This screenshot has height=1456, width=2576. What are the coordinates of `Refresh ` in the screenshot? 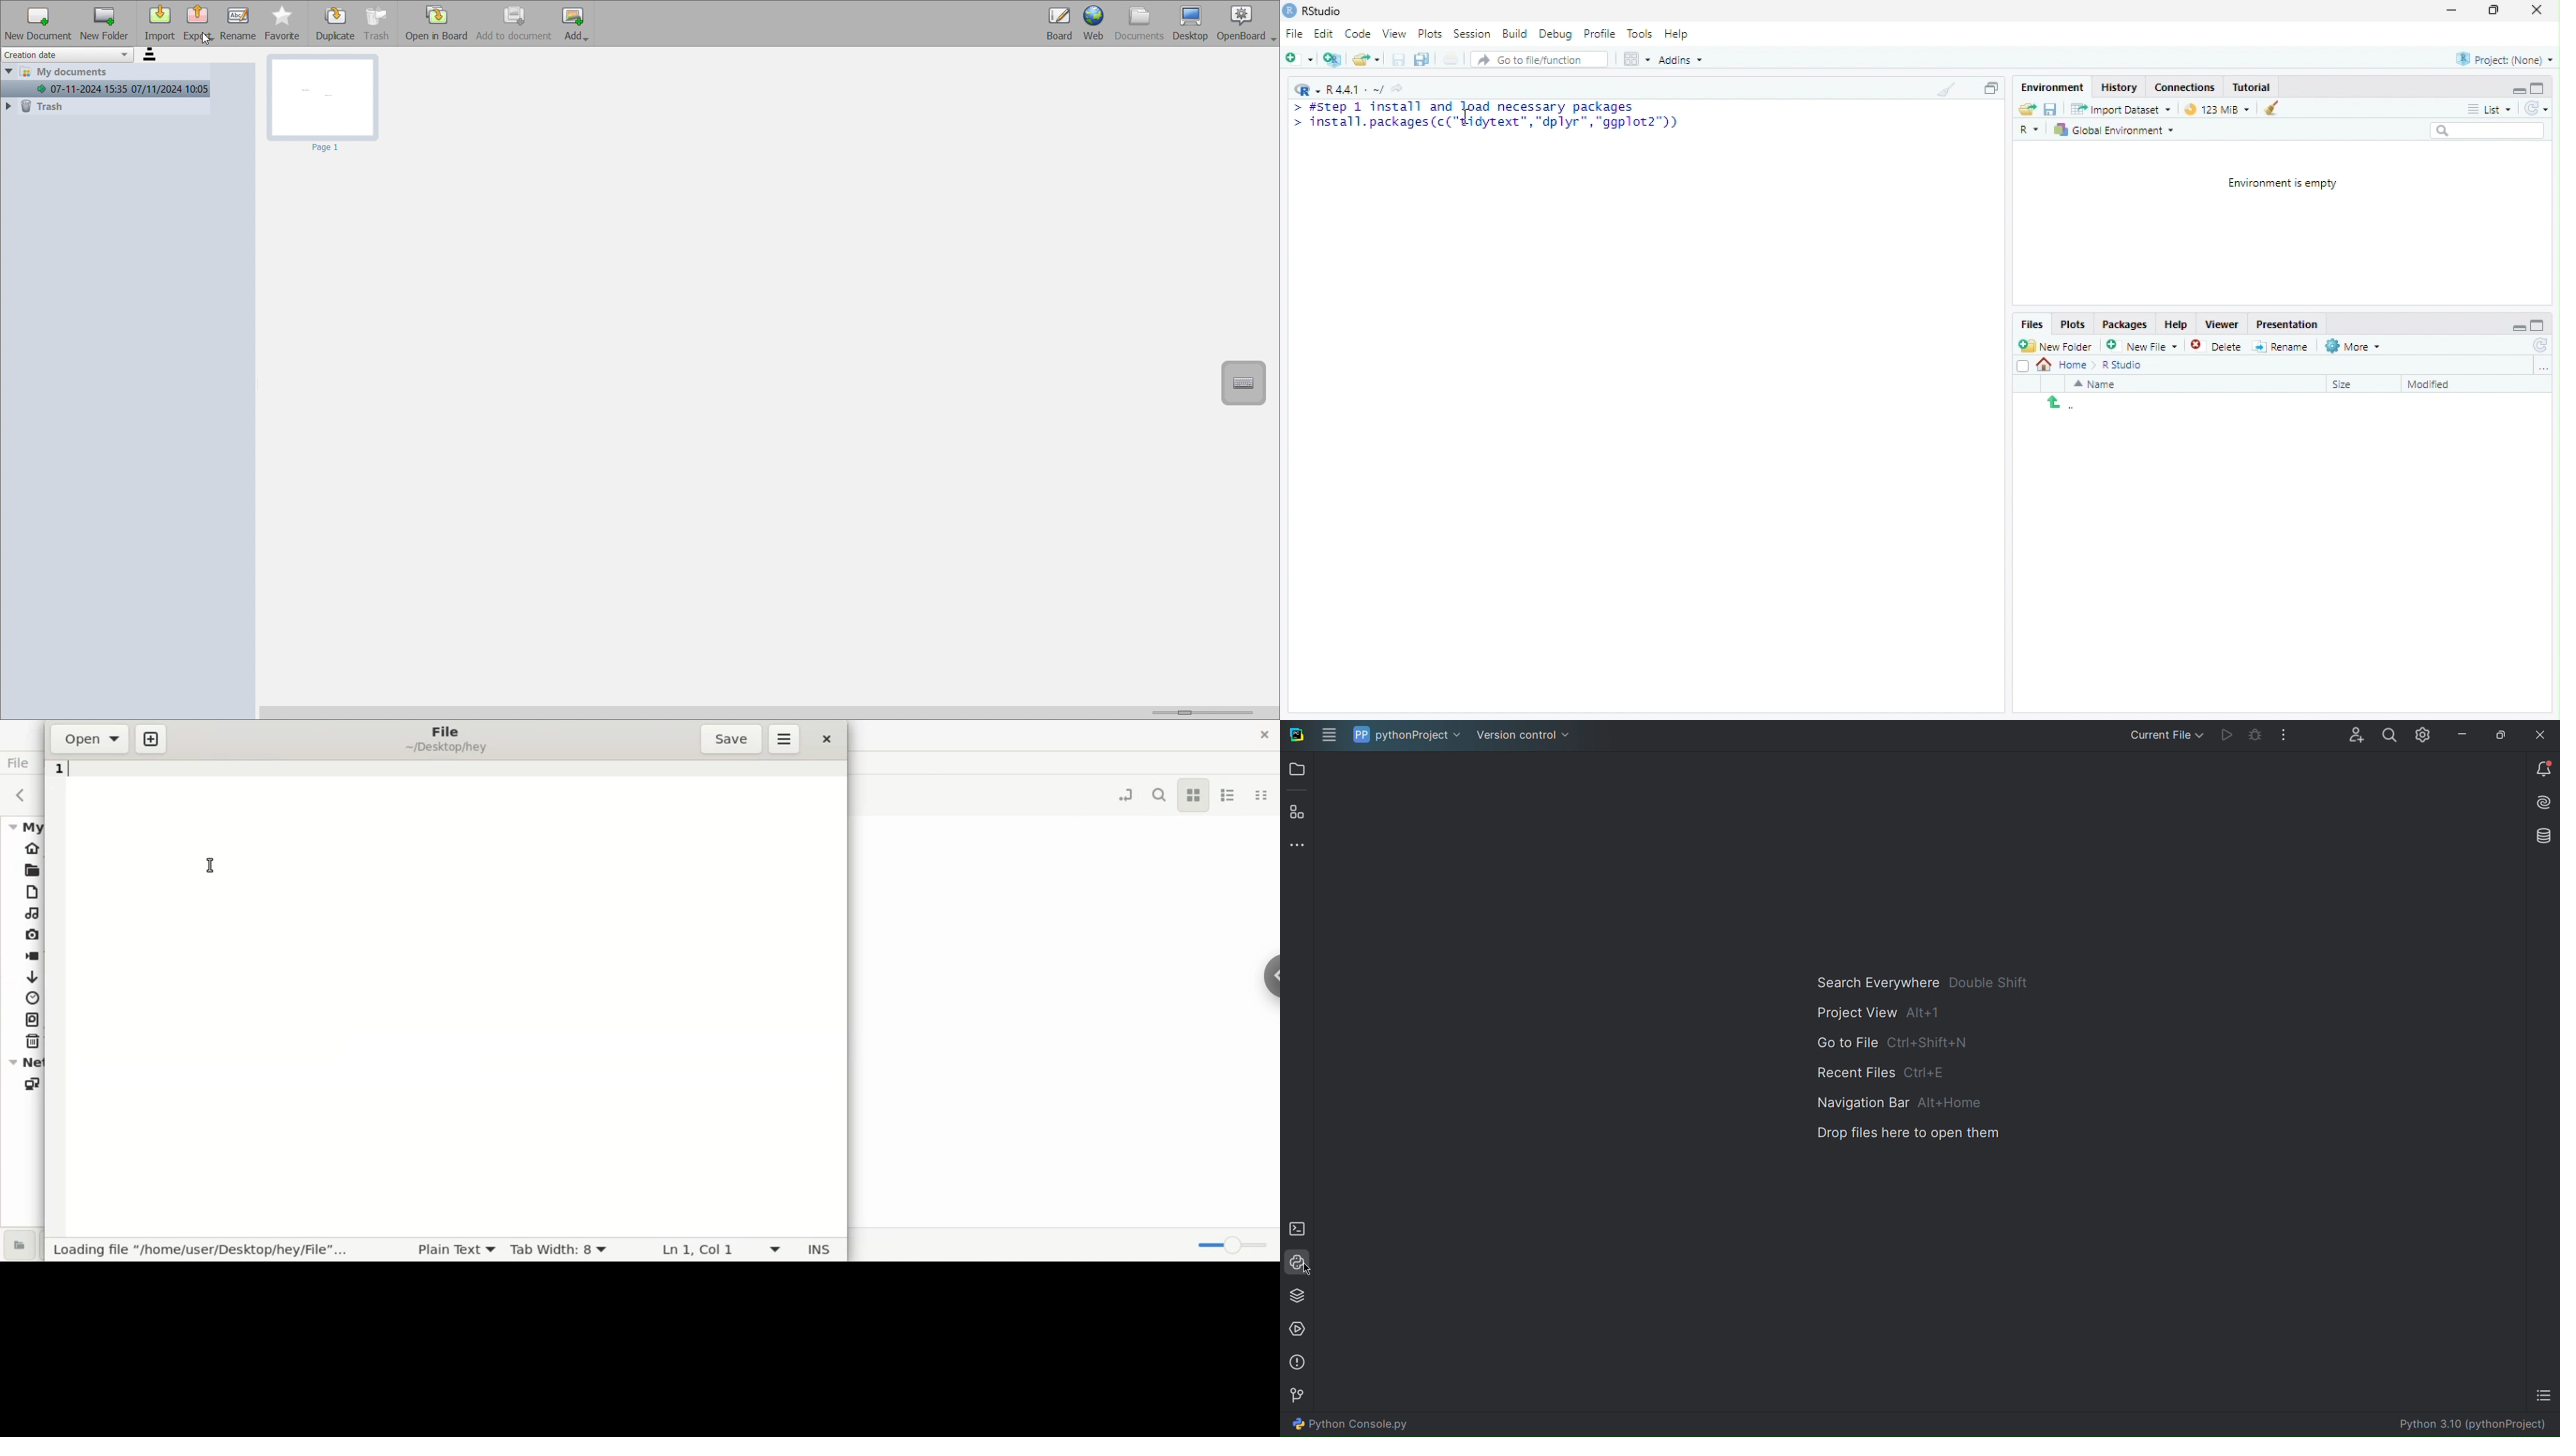 It's located at (2536, 108).